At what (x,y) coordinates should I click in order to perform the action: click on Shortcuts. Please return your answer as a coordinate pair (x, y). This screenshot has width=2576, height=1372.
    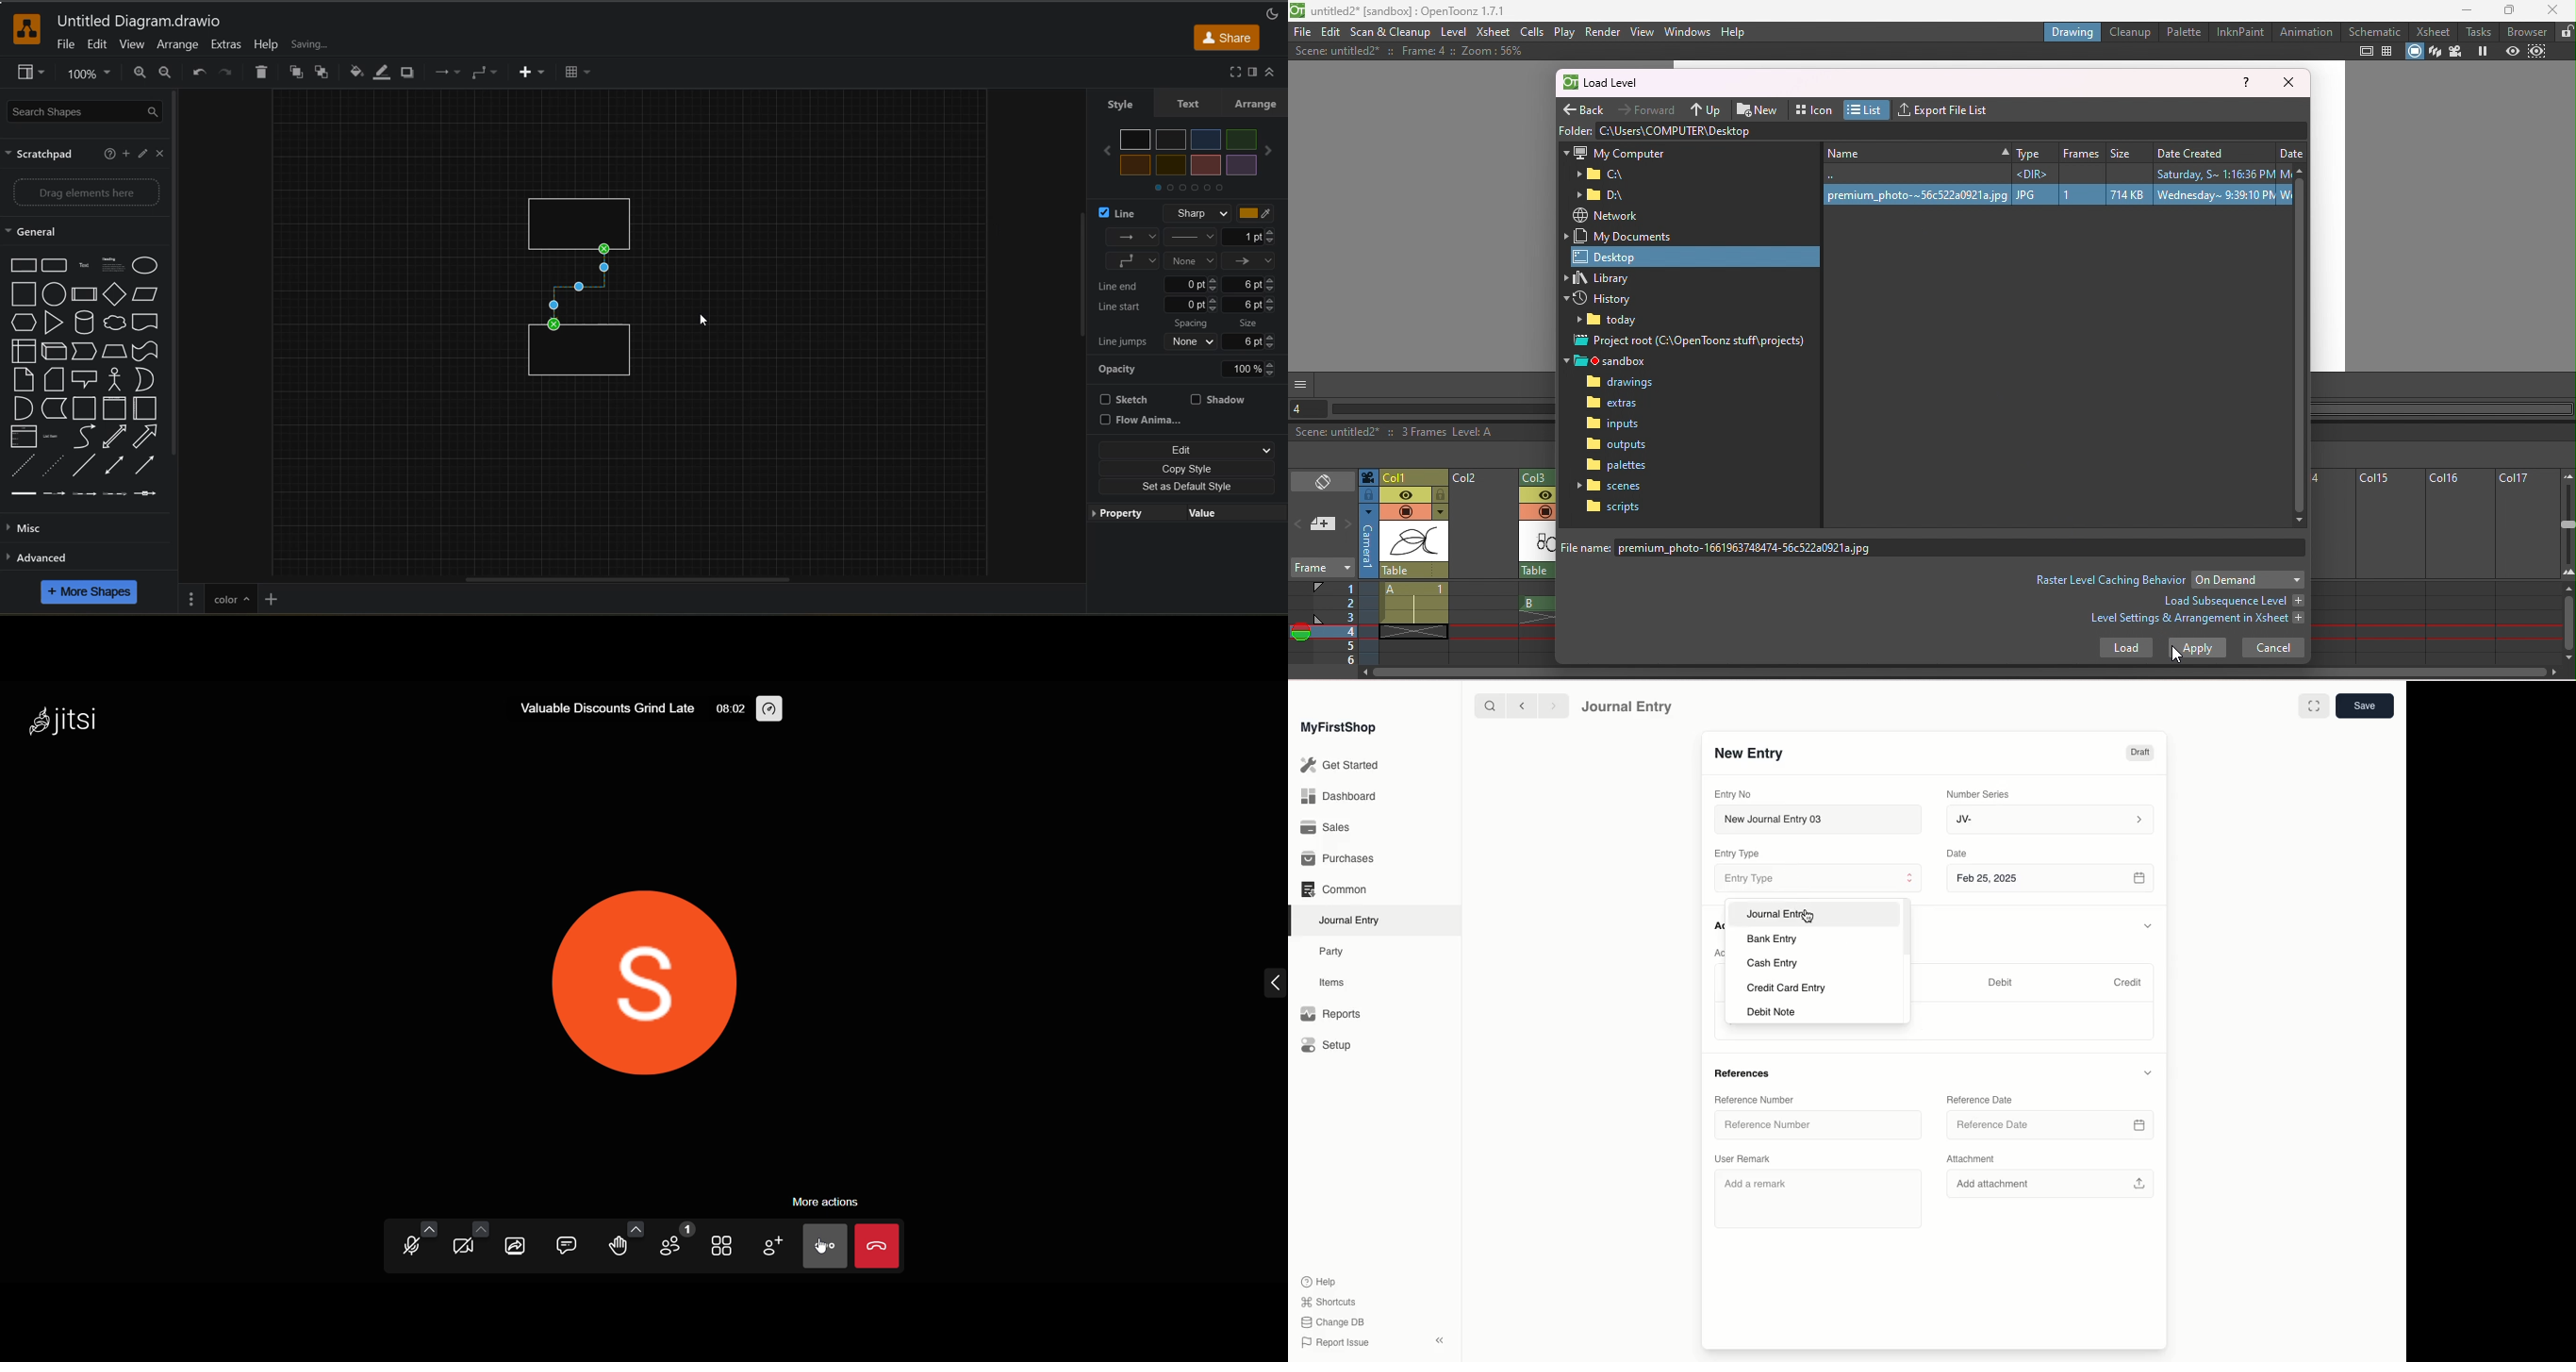
    Looking at the image, I should click on (1326, 1301).